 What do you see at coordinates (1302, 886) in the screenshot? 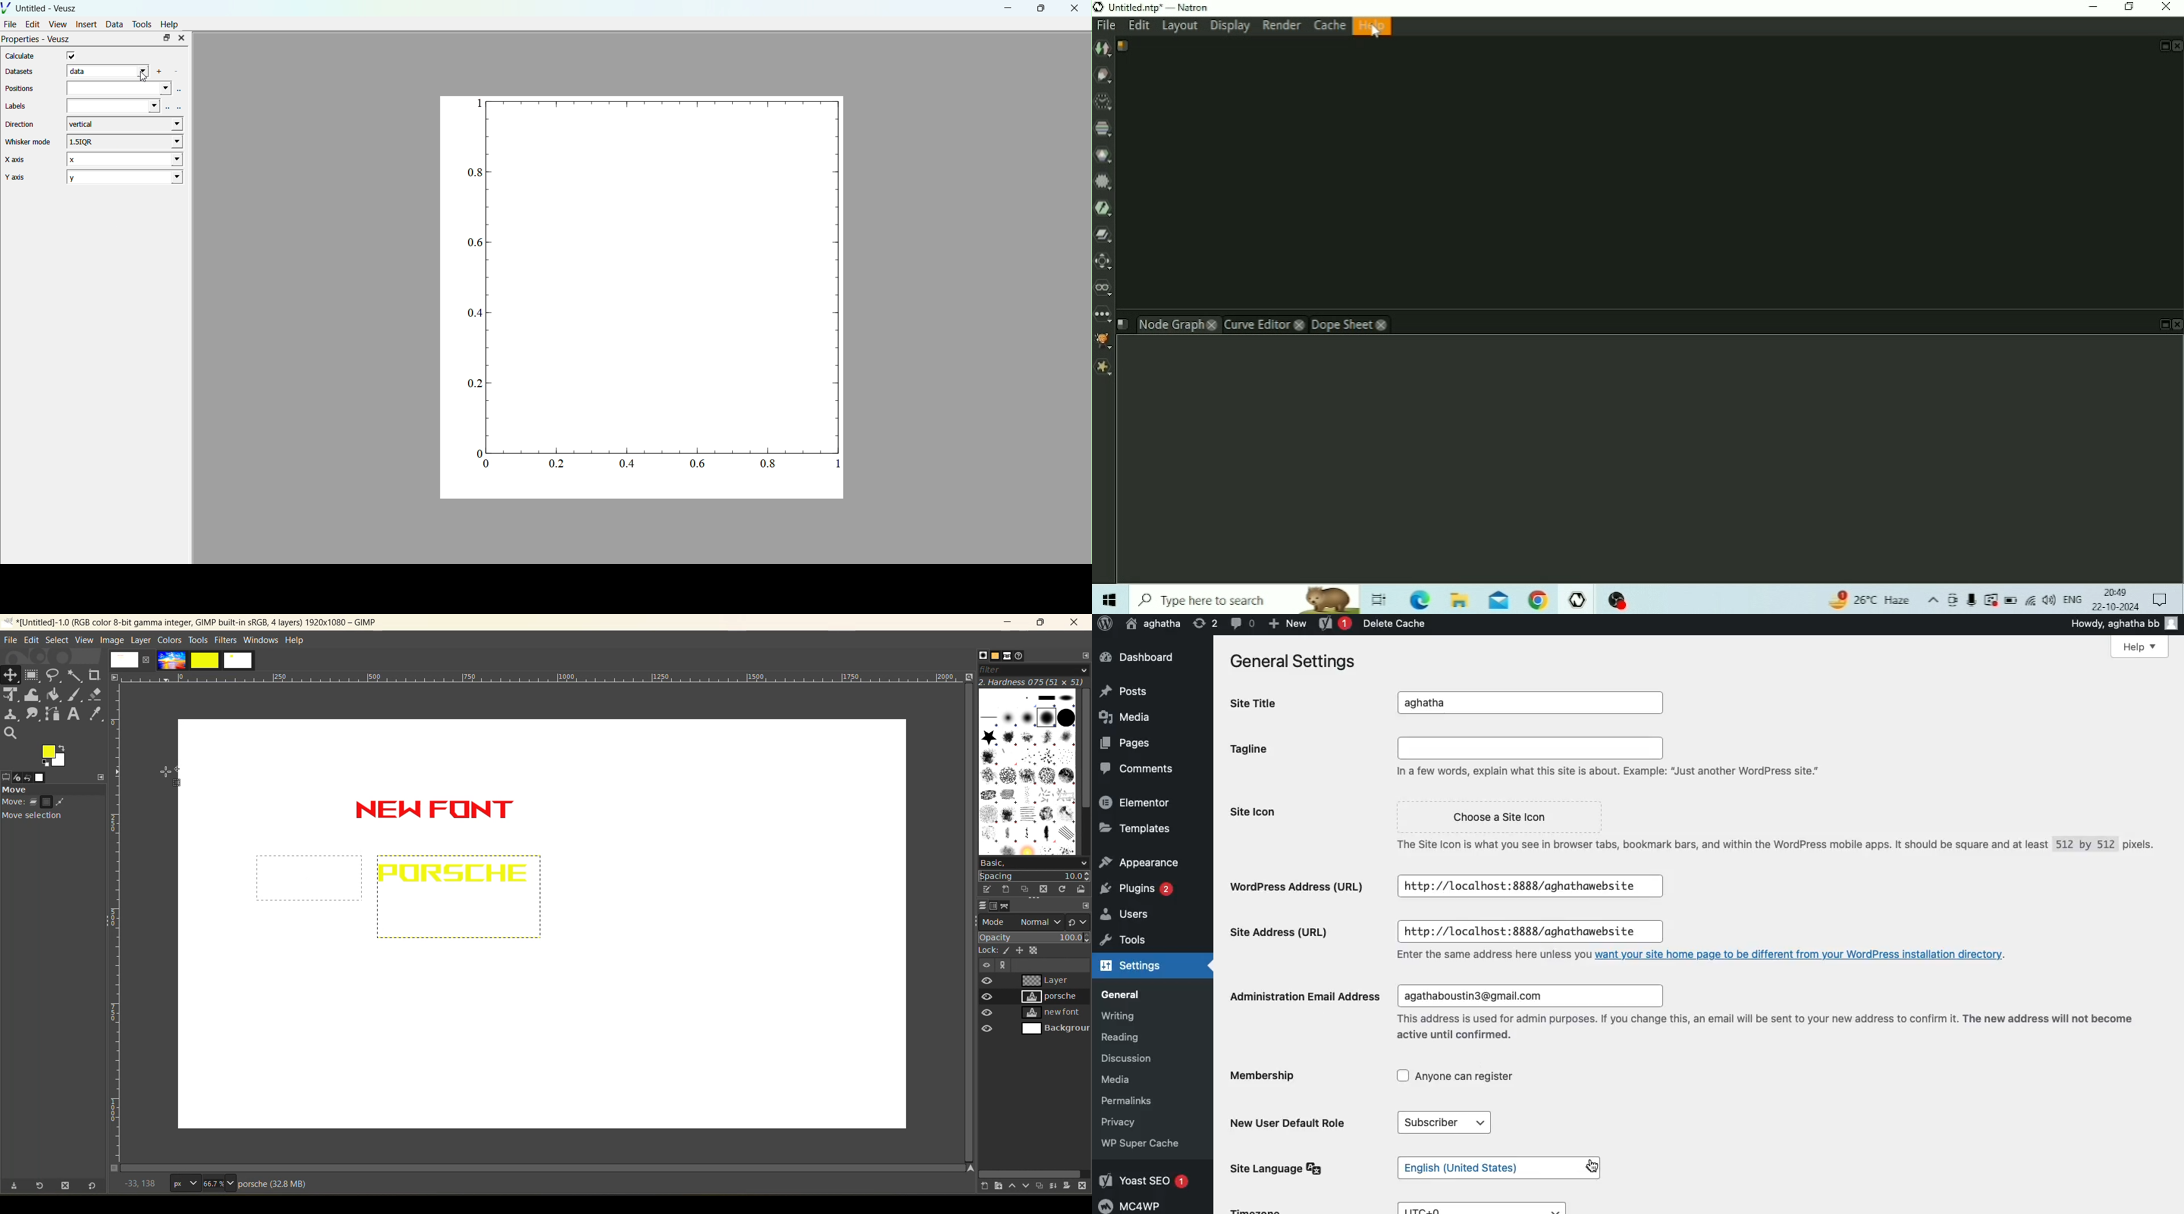
I see `Wordpress address url` at bounding box center [1302, 886].